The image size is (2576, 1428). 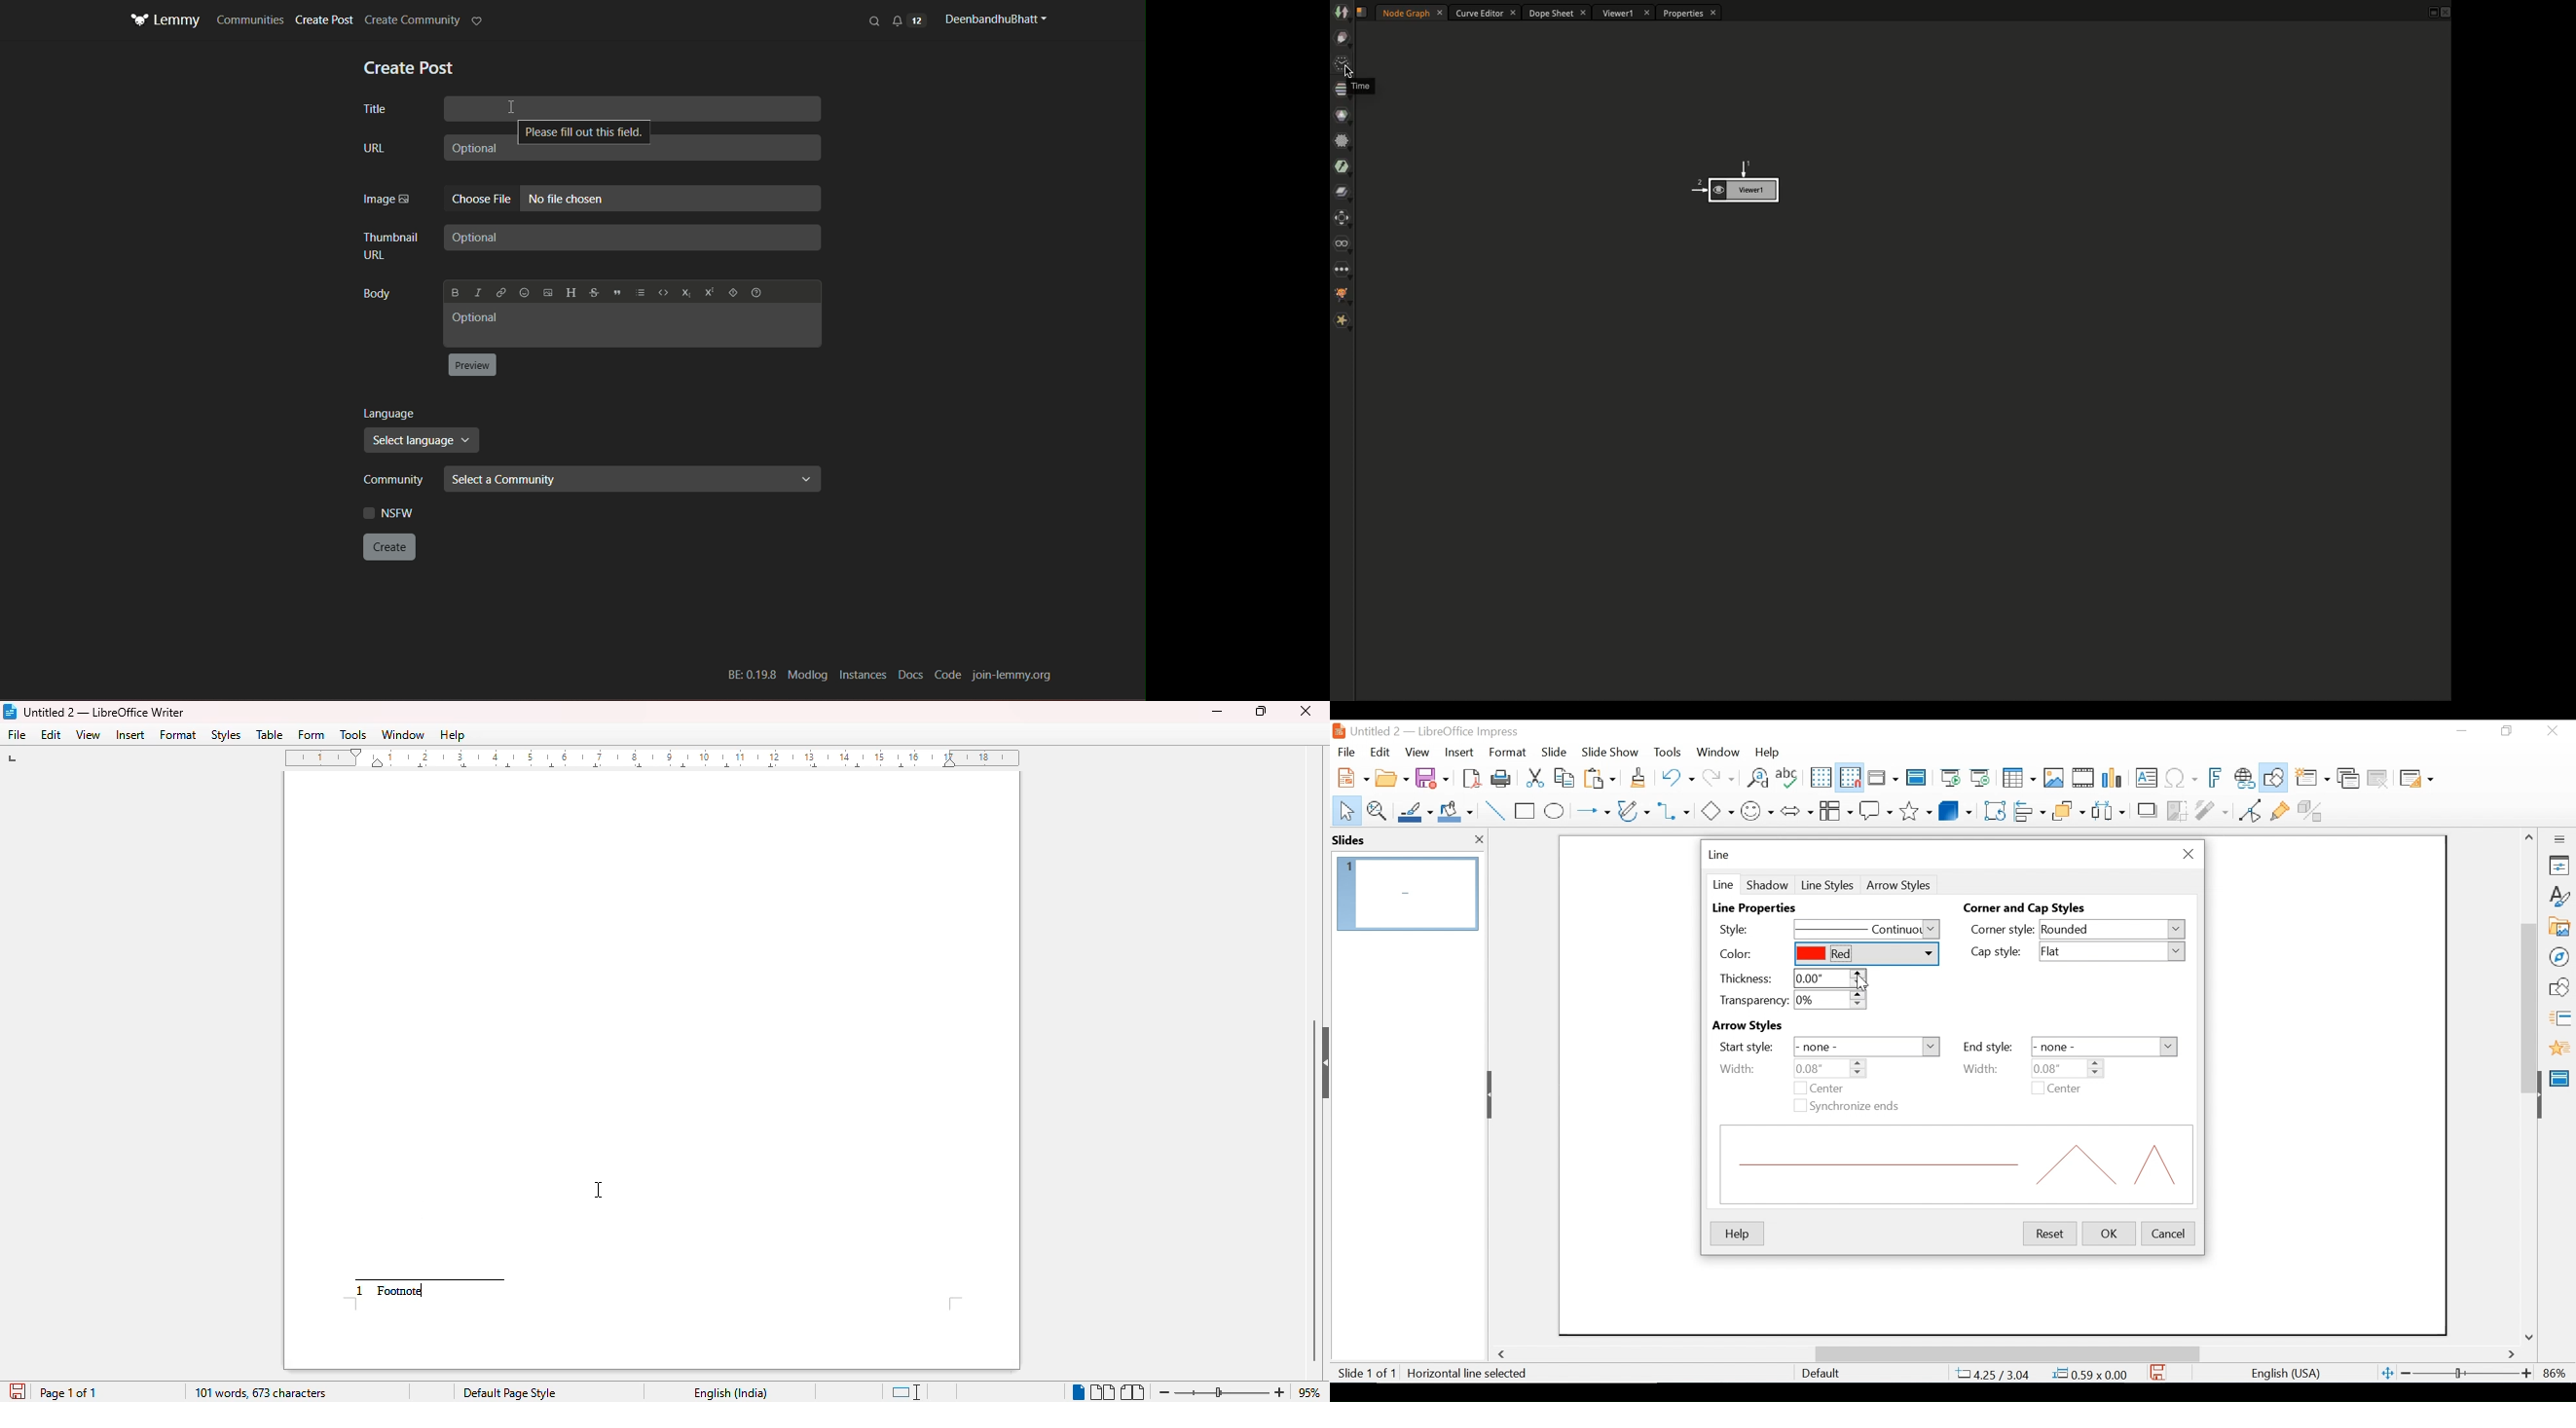 What do you see at coordinates (2038, 1088) in the screenshot?
I see `checkbox` at bounding box center [2038, 1088].